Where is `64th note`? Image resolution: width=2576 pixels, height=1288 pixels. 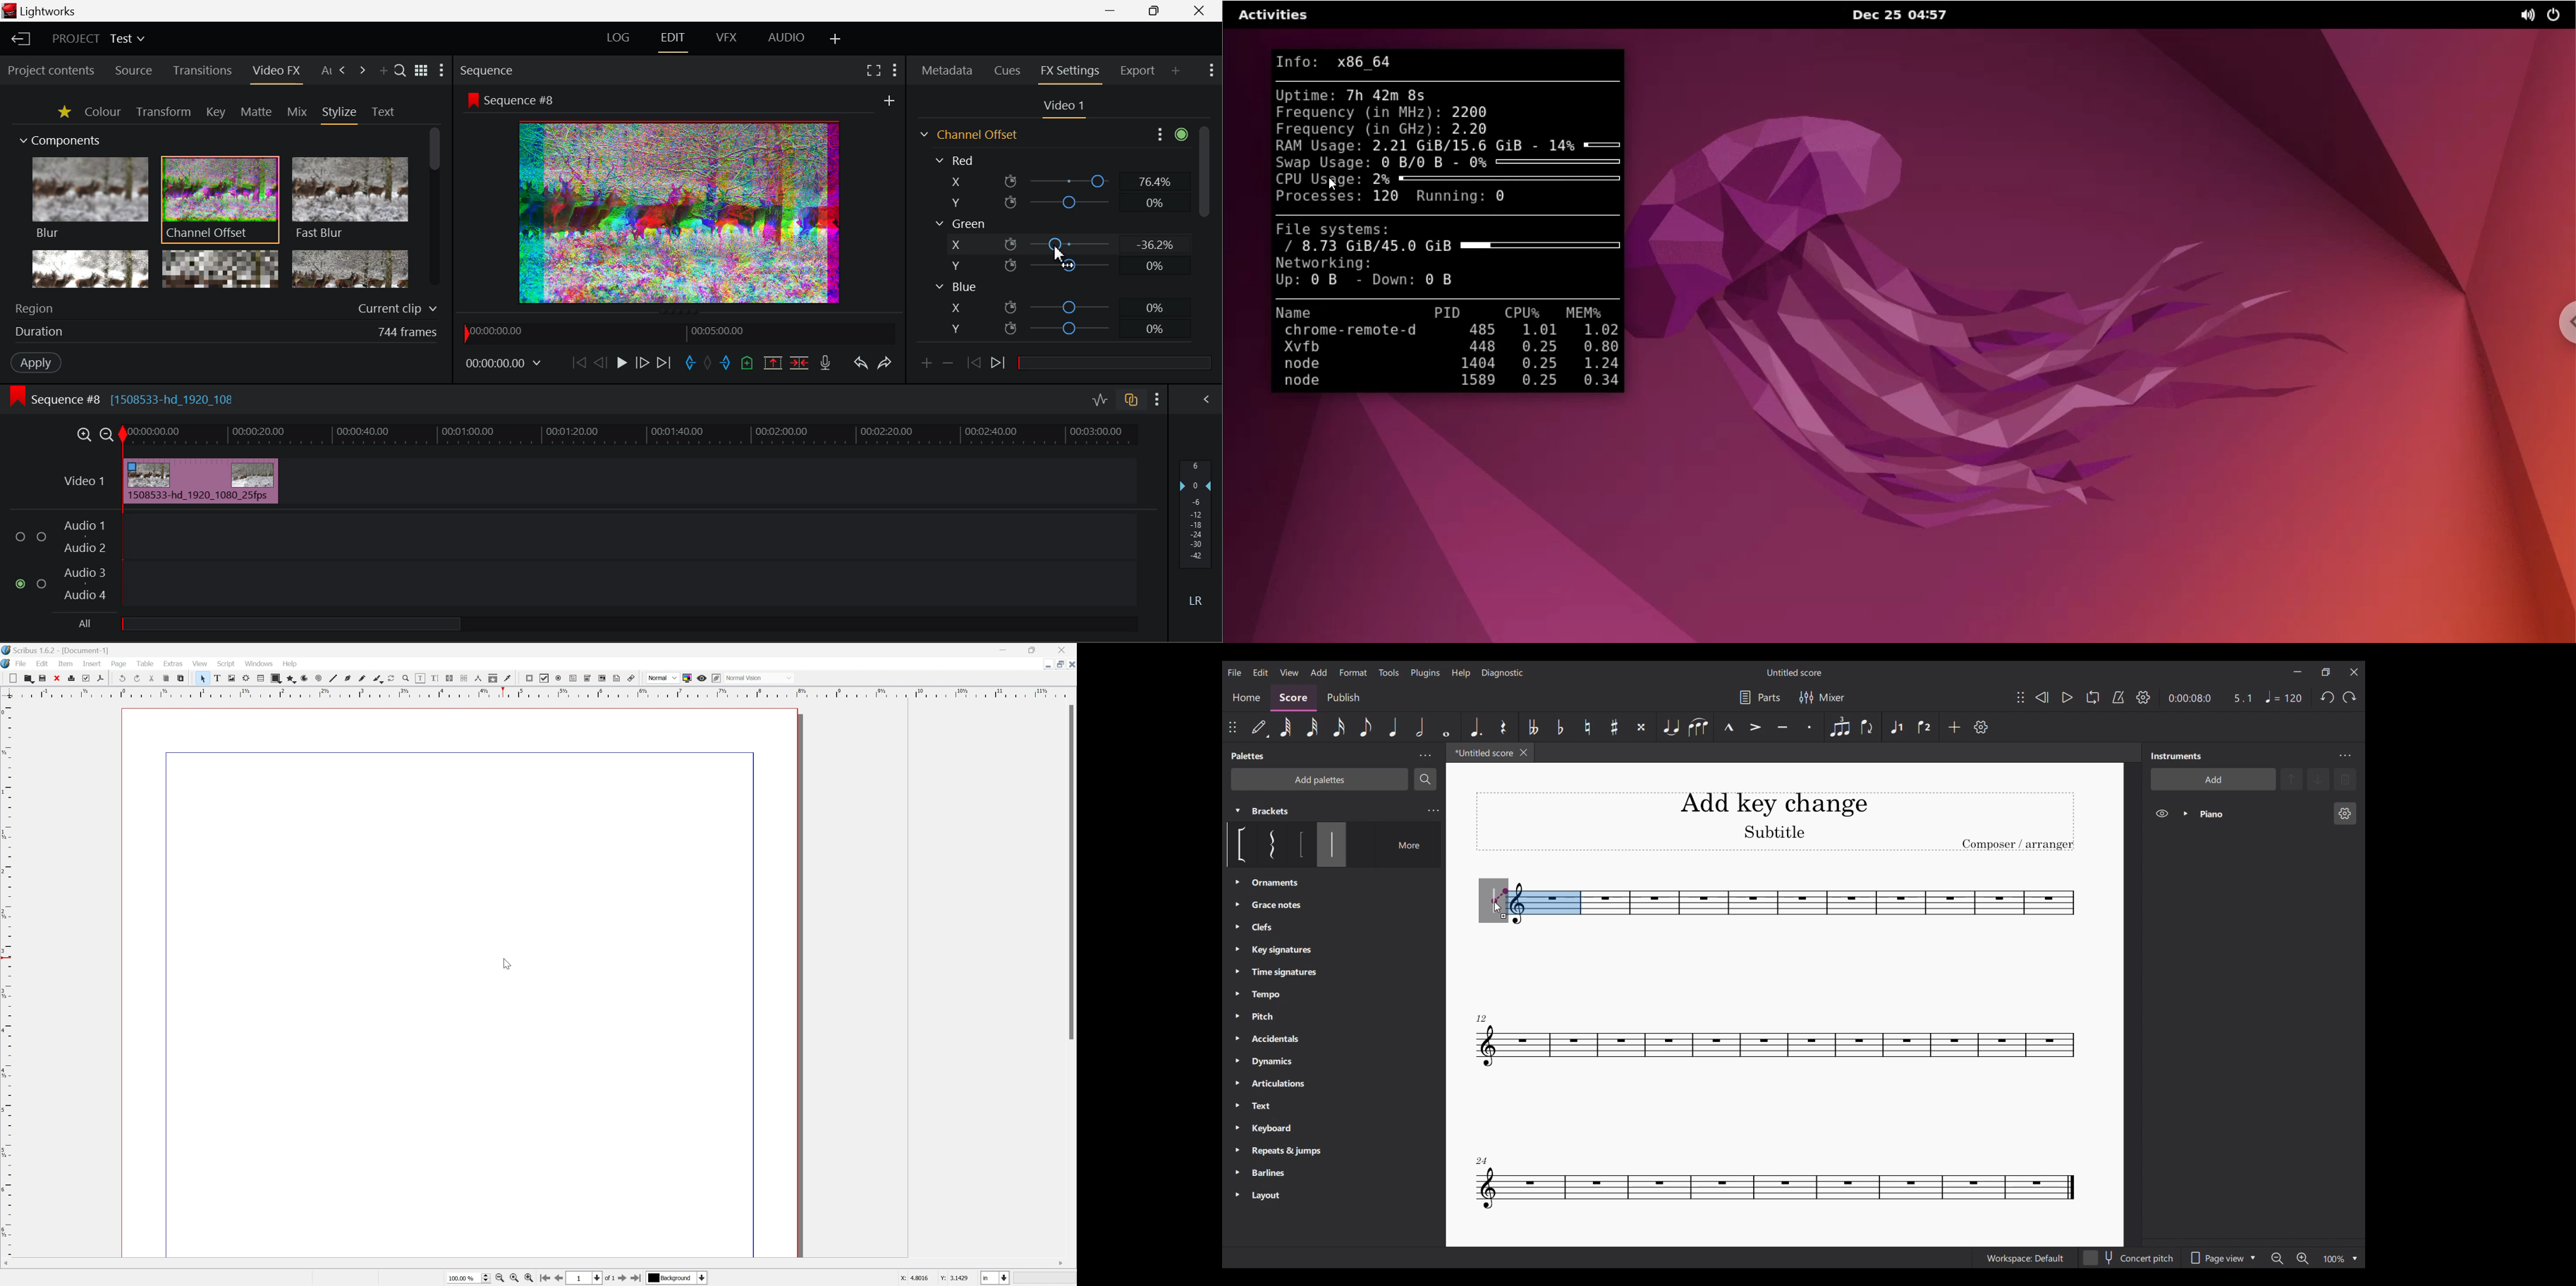 64th note is located at coordinates (1286, 728).